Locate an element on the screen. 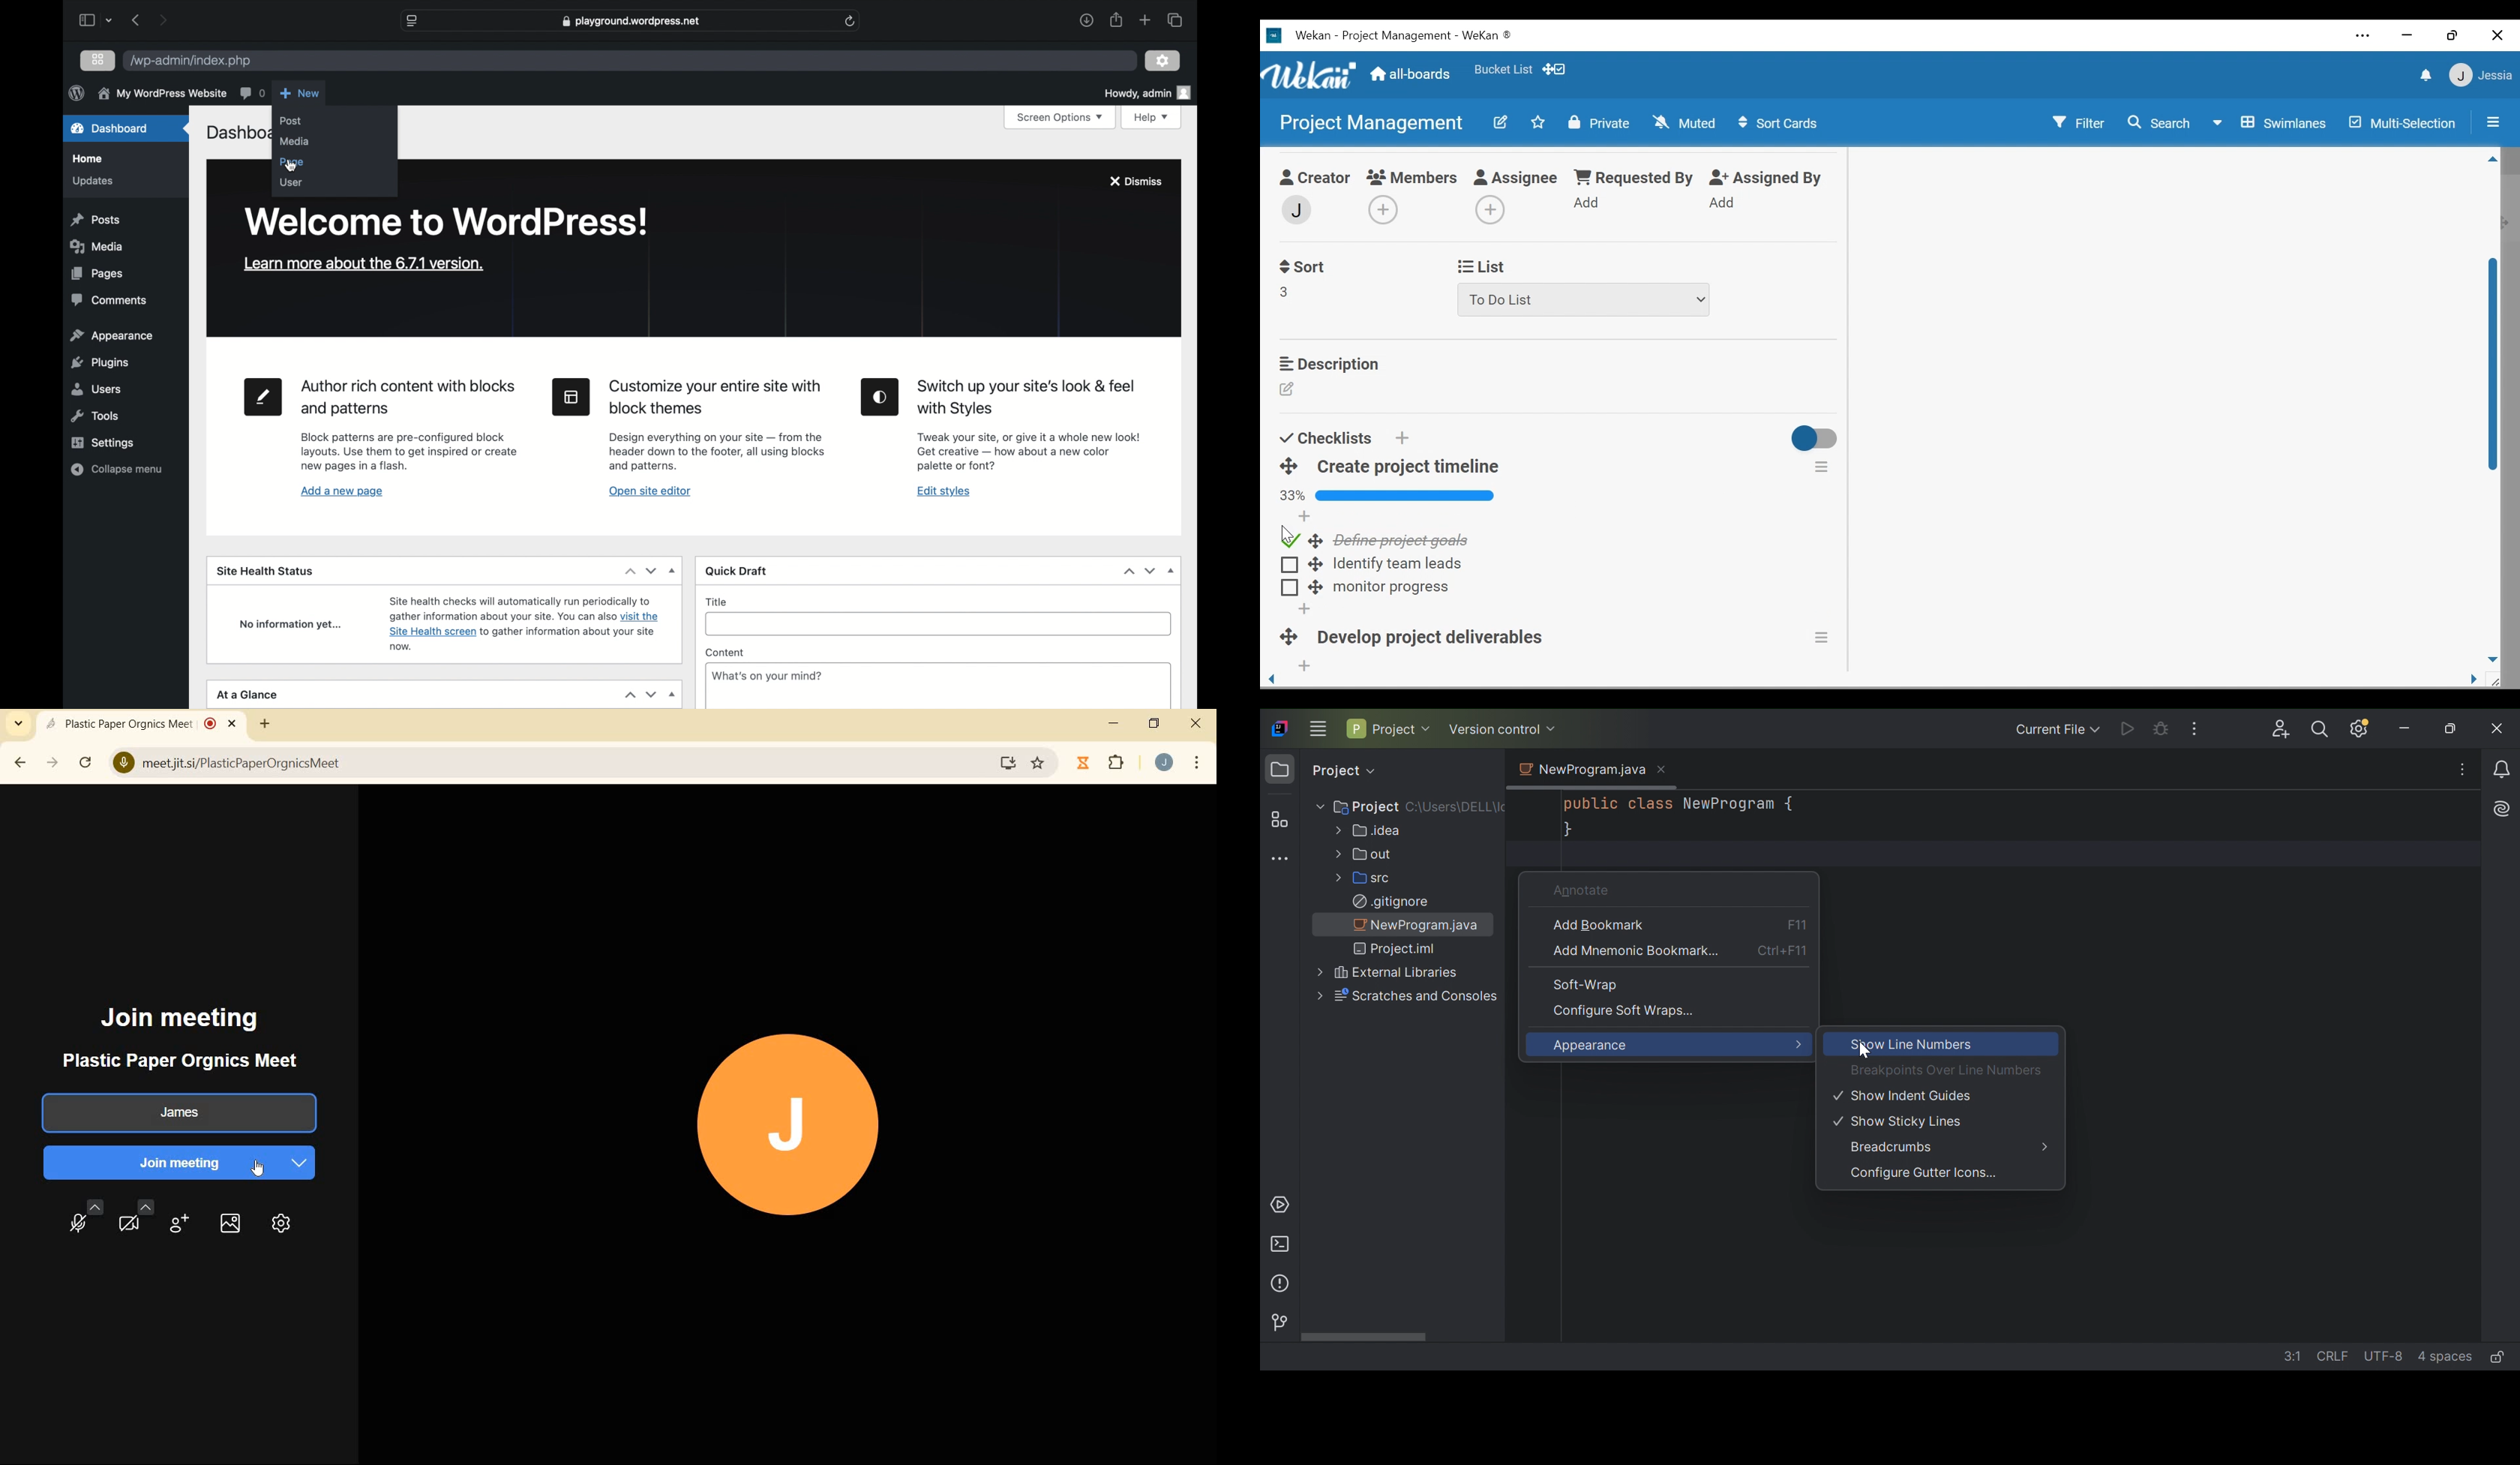 This screenshot has width=2520, height=1484. stepper buttons is located at coordinates (640, 695).